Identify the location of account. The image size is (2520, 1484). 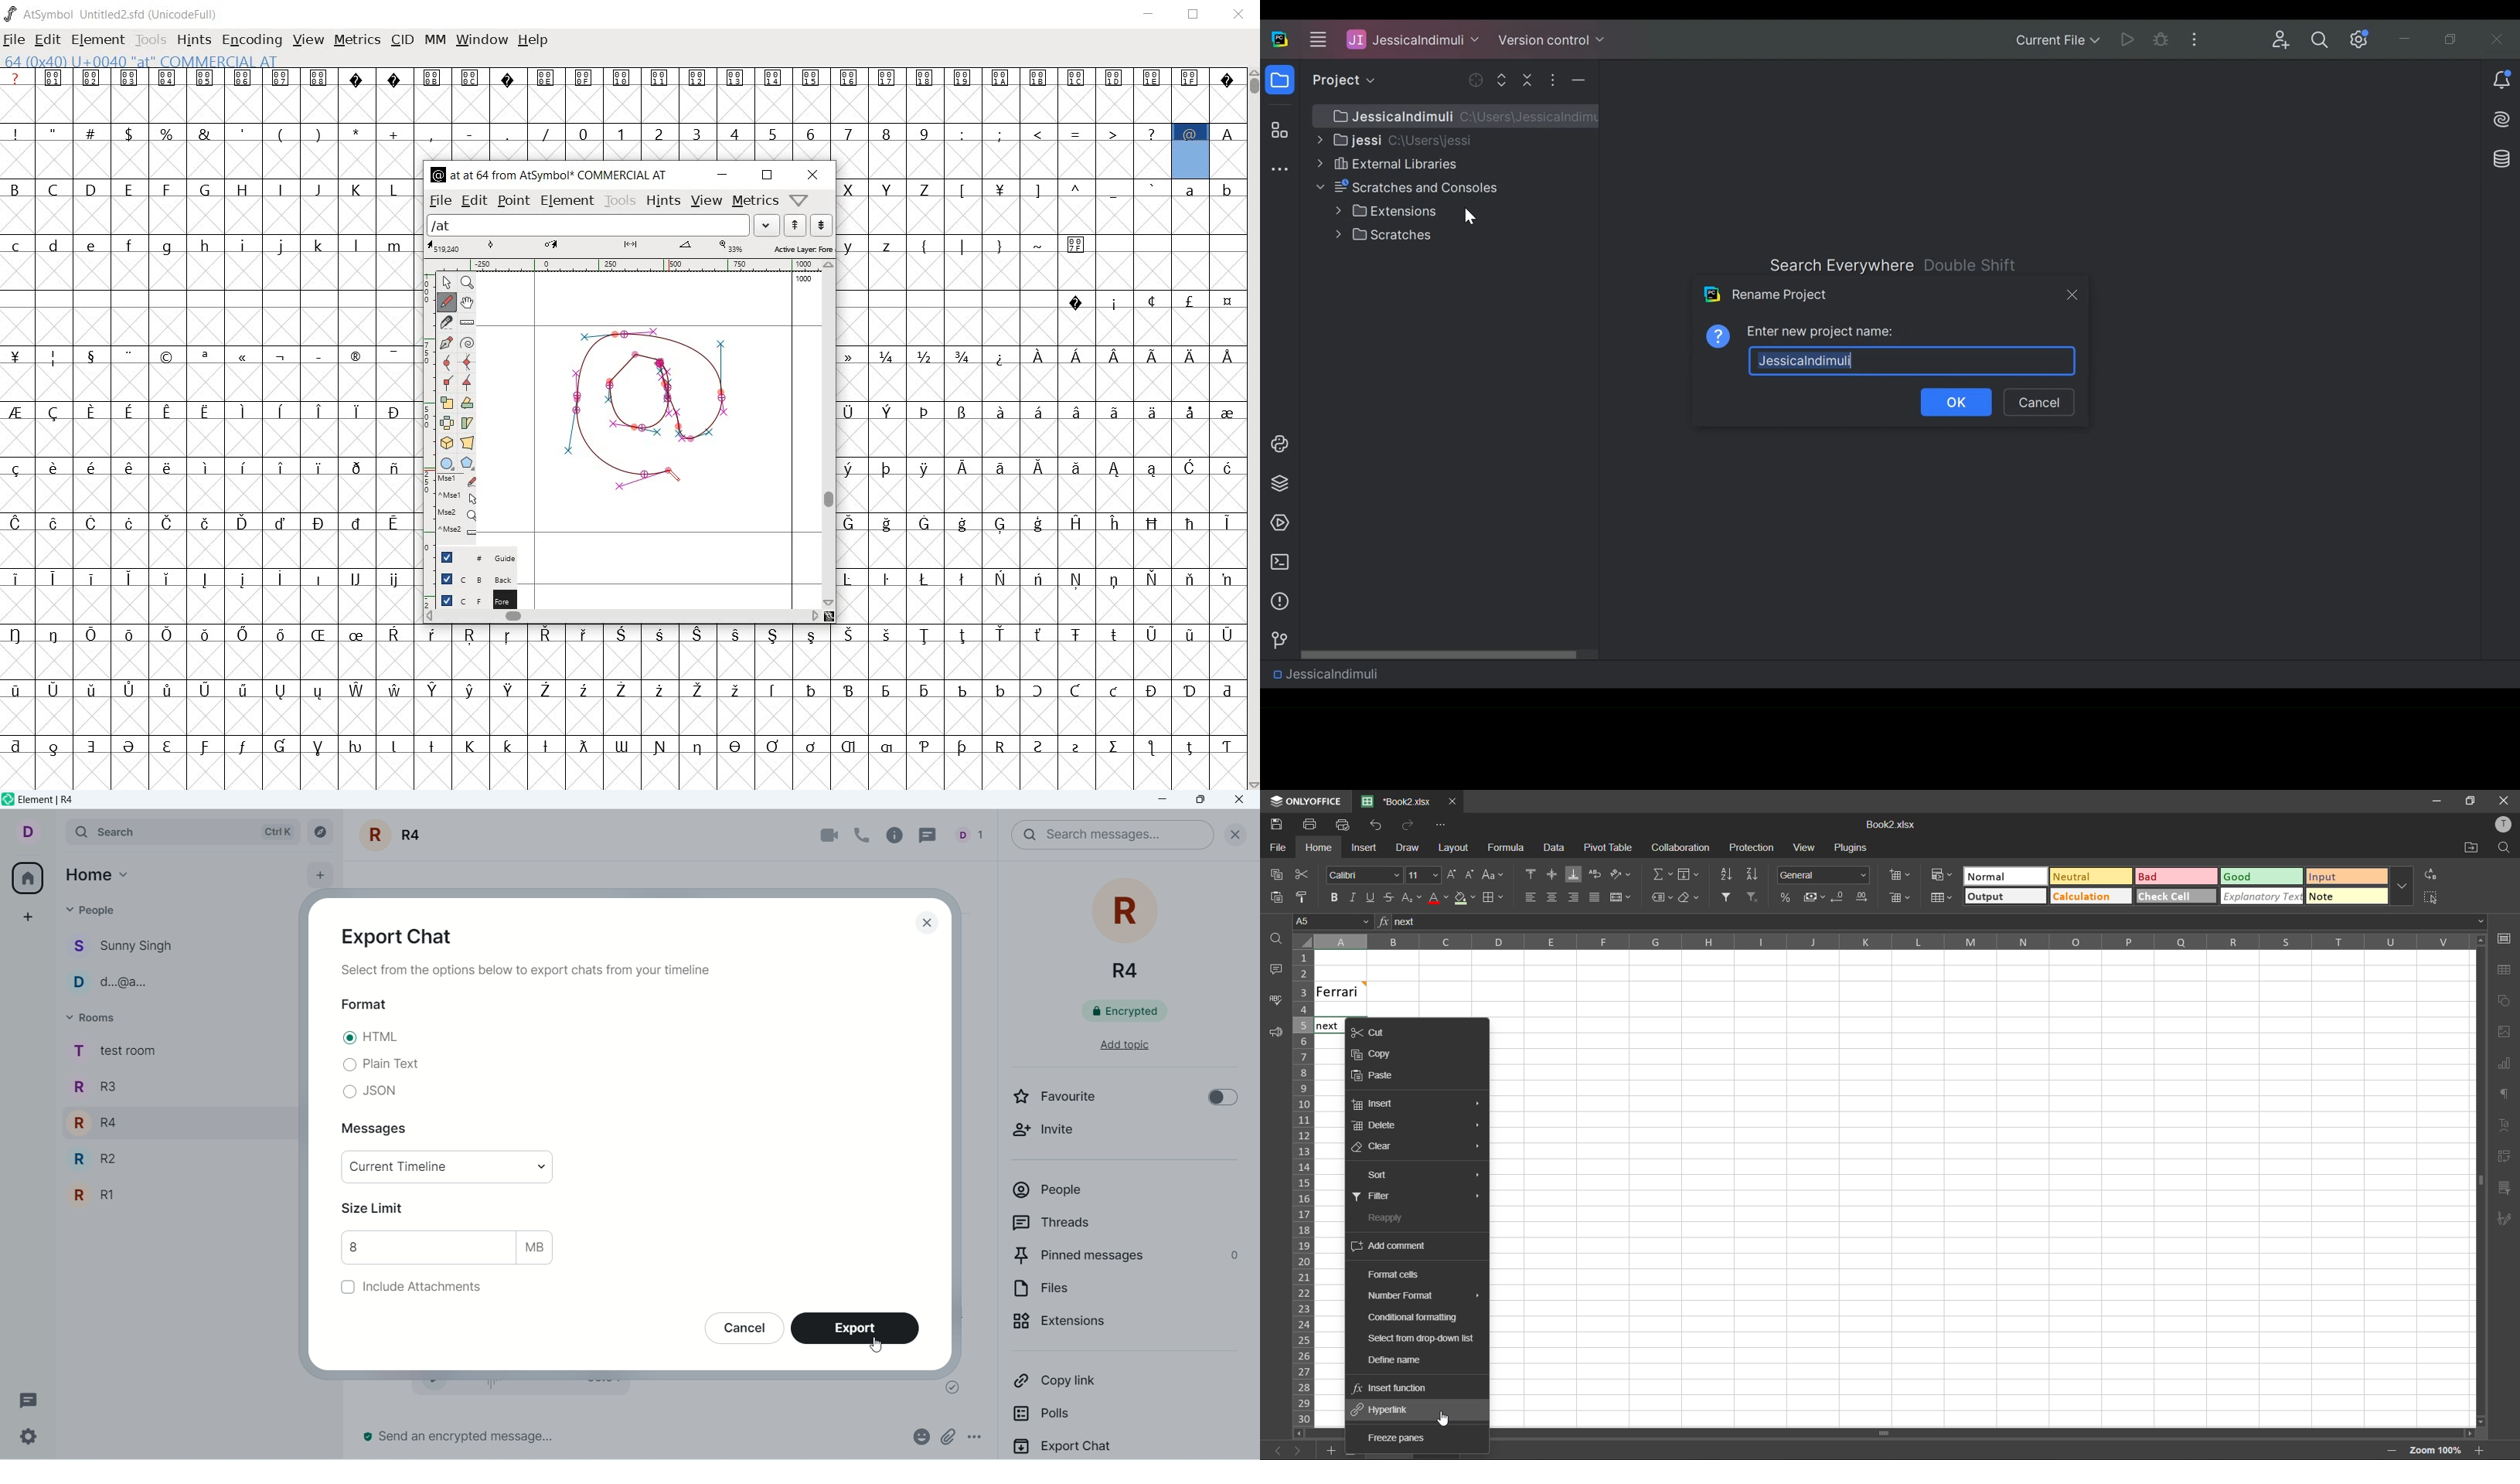
(26, 831).